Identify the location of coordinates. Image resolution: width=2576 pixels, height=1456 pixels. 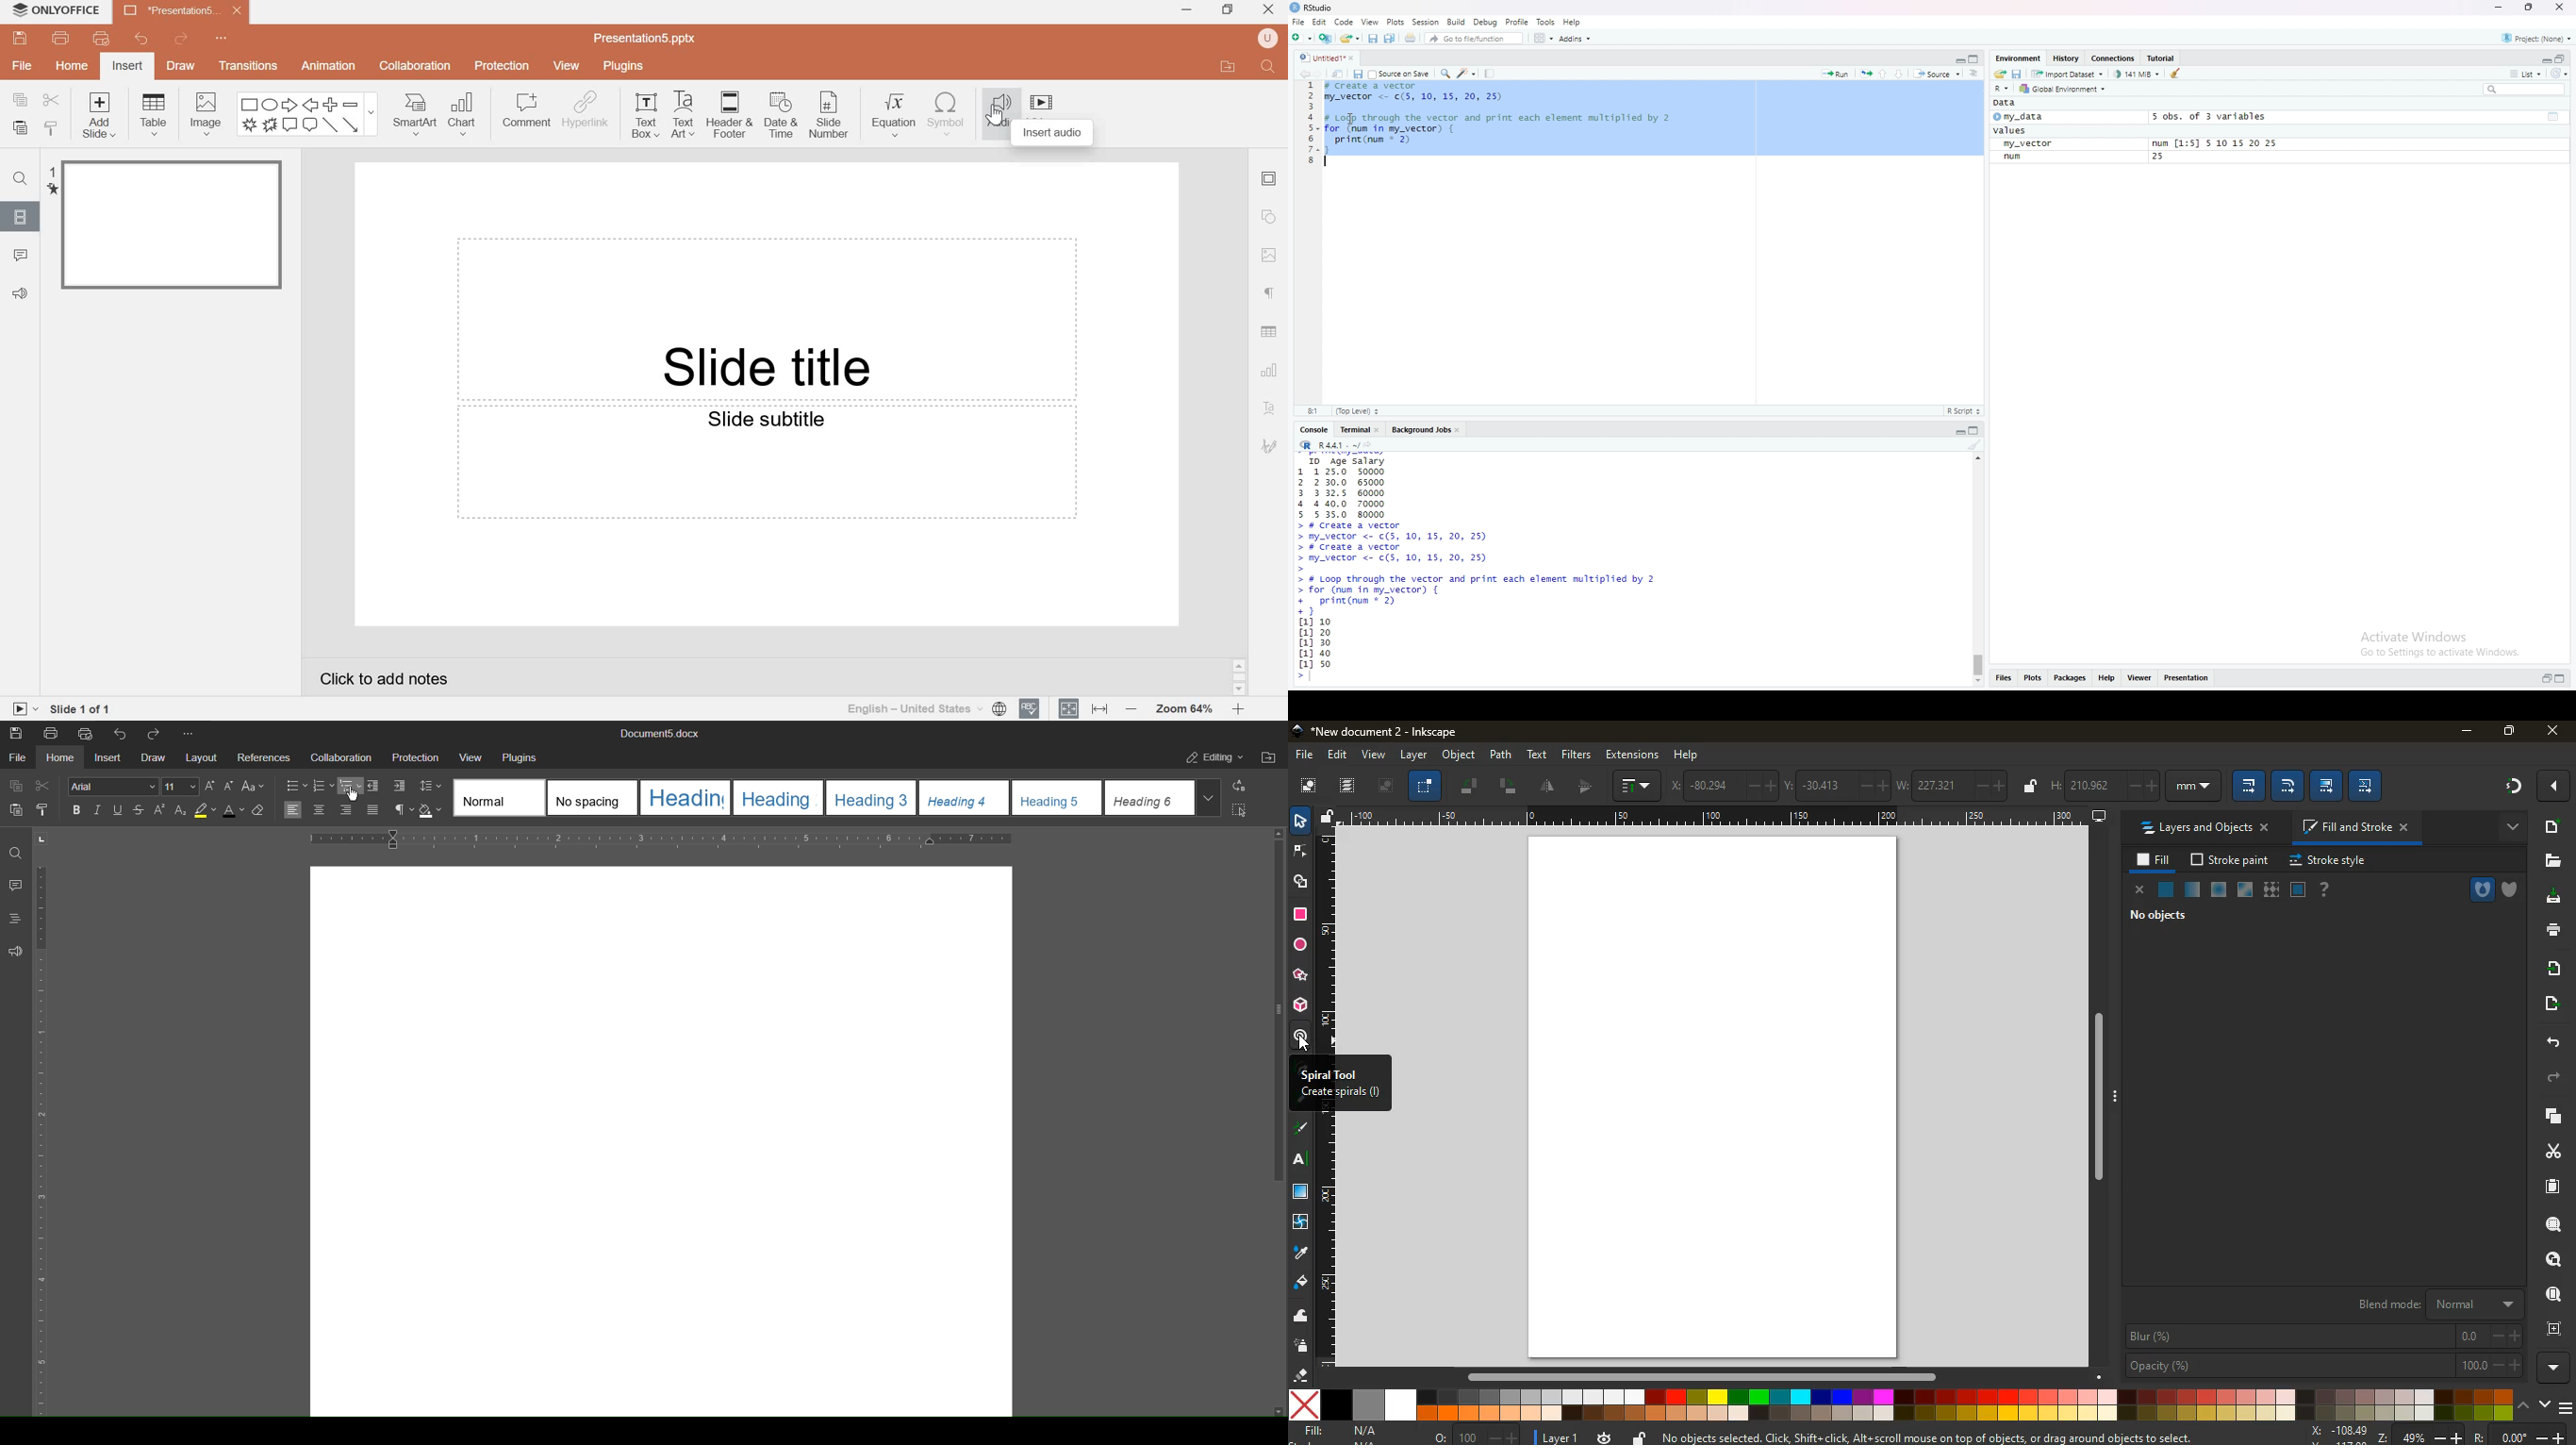
(1841, 785).